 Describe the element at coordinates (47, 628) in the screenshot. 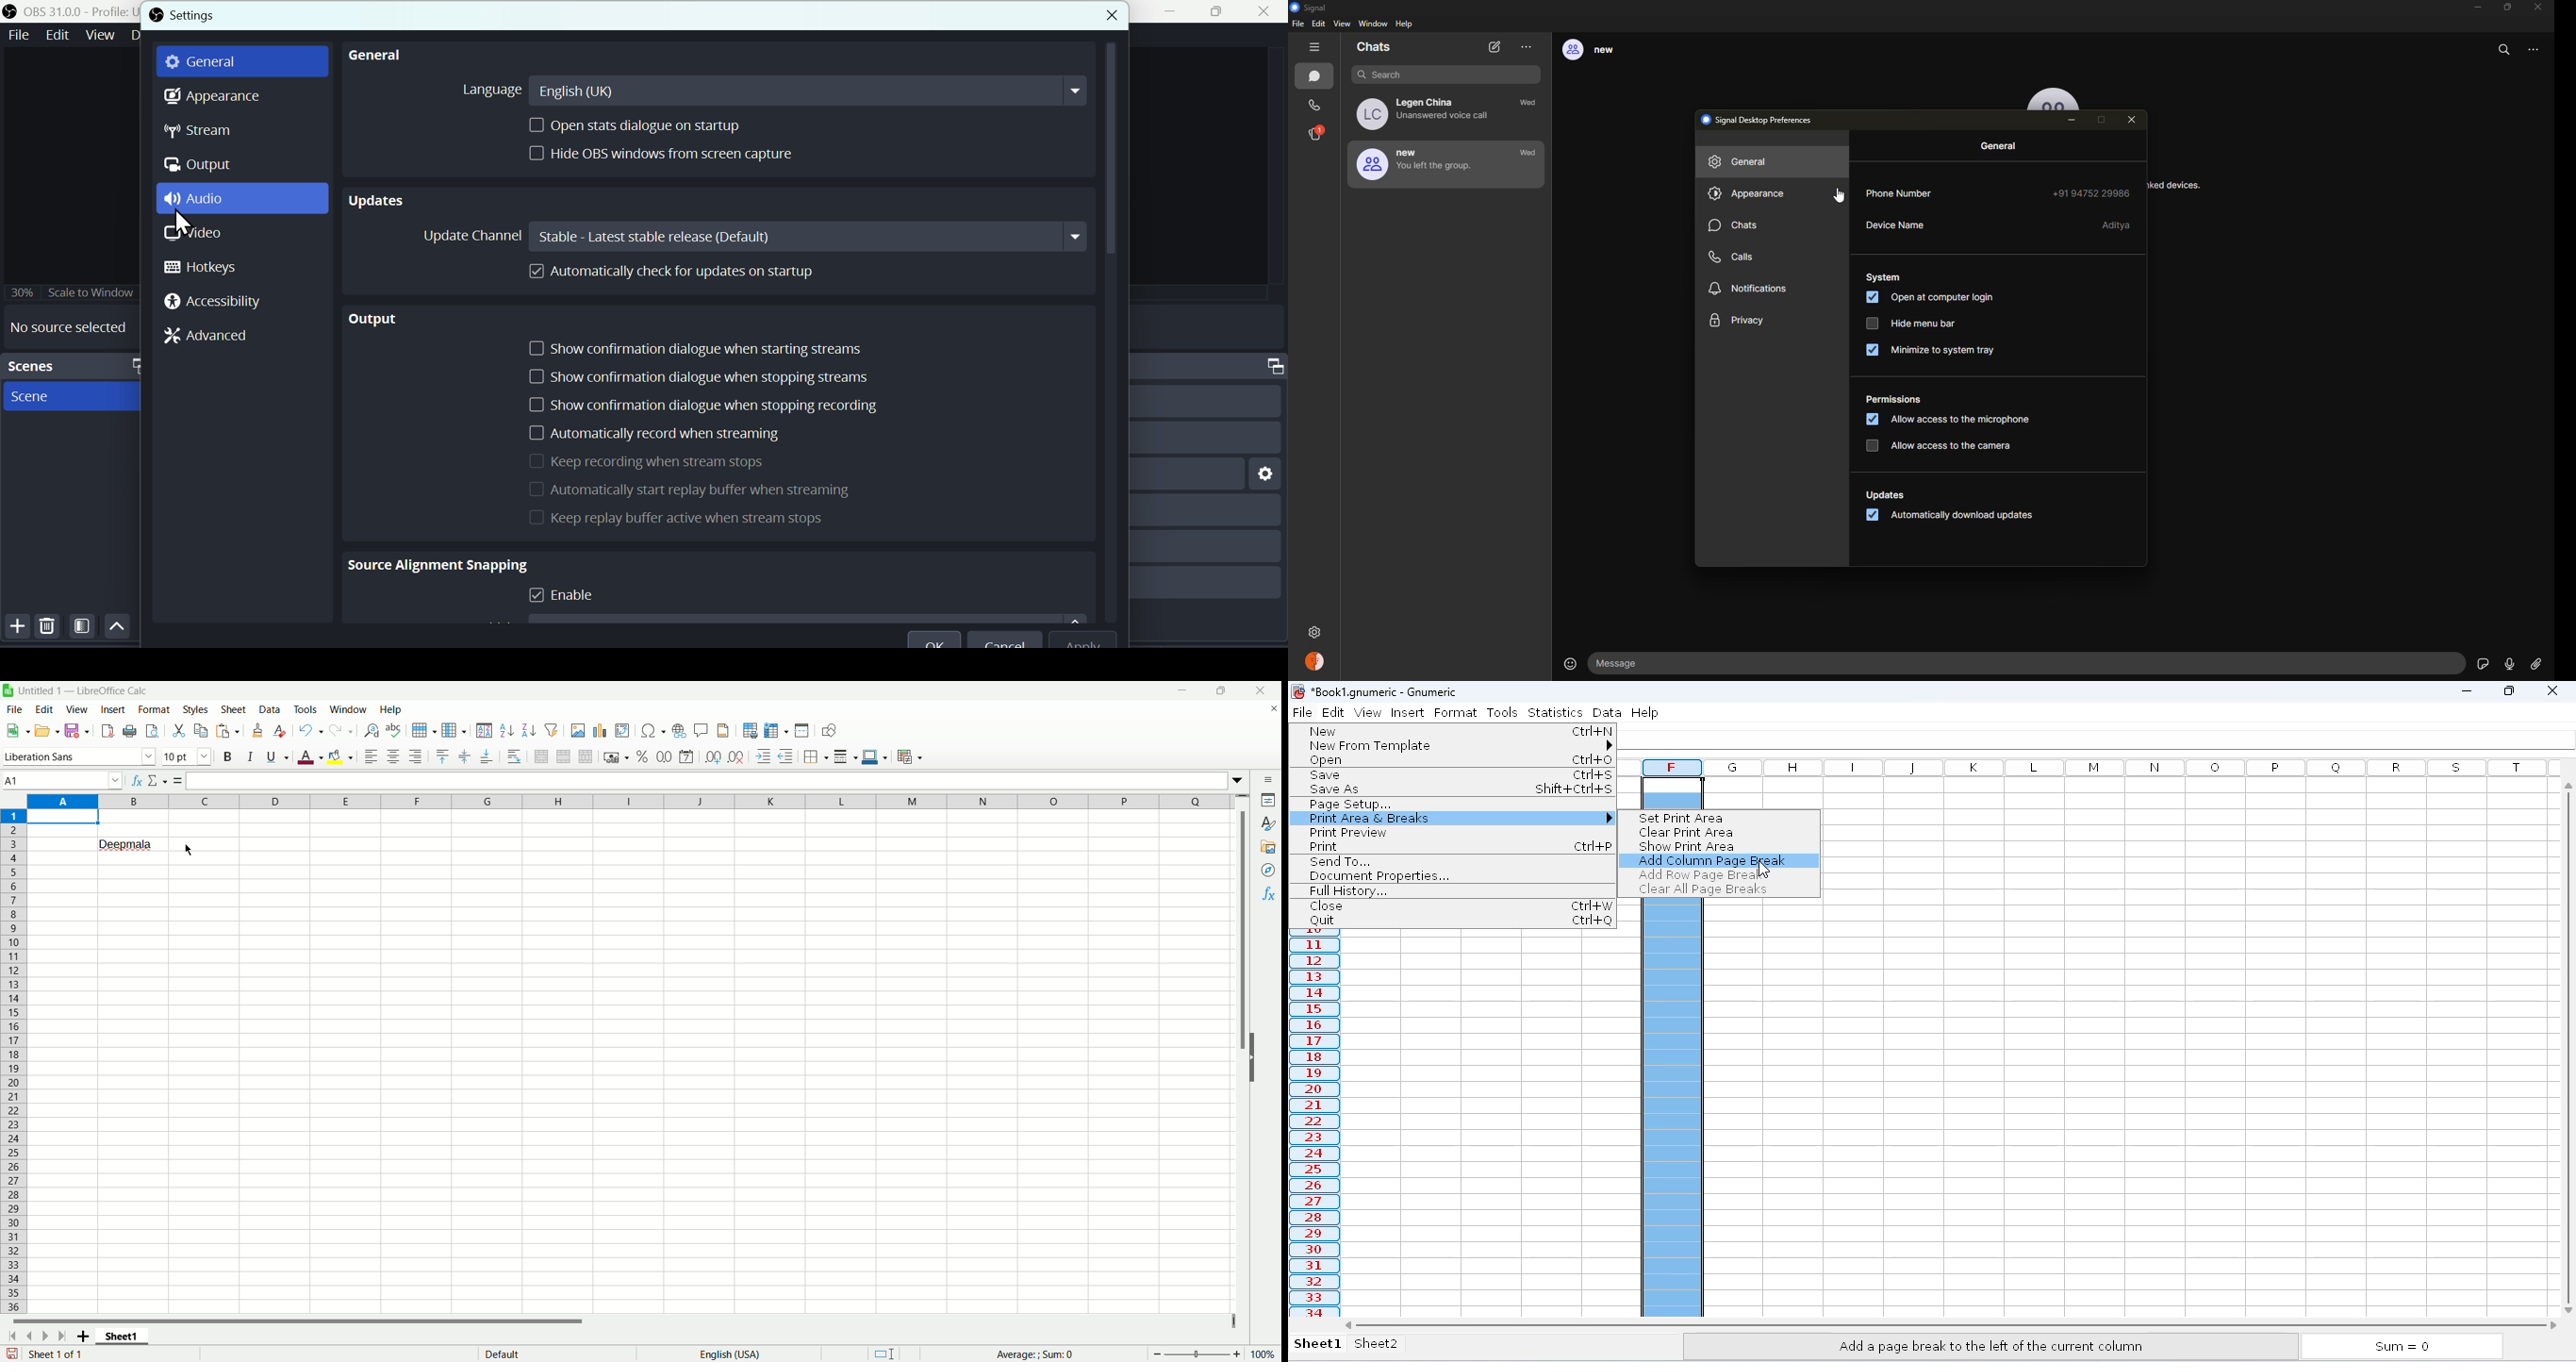

I see `Delete` at that location.